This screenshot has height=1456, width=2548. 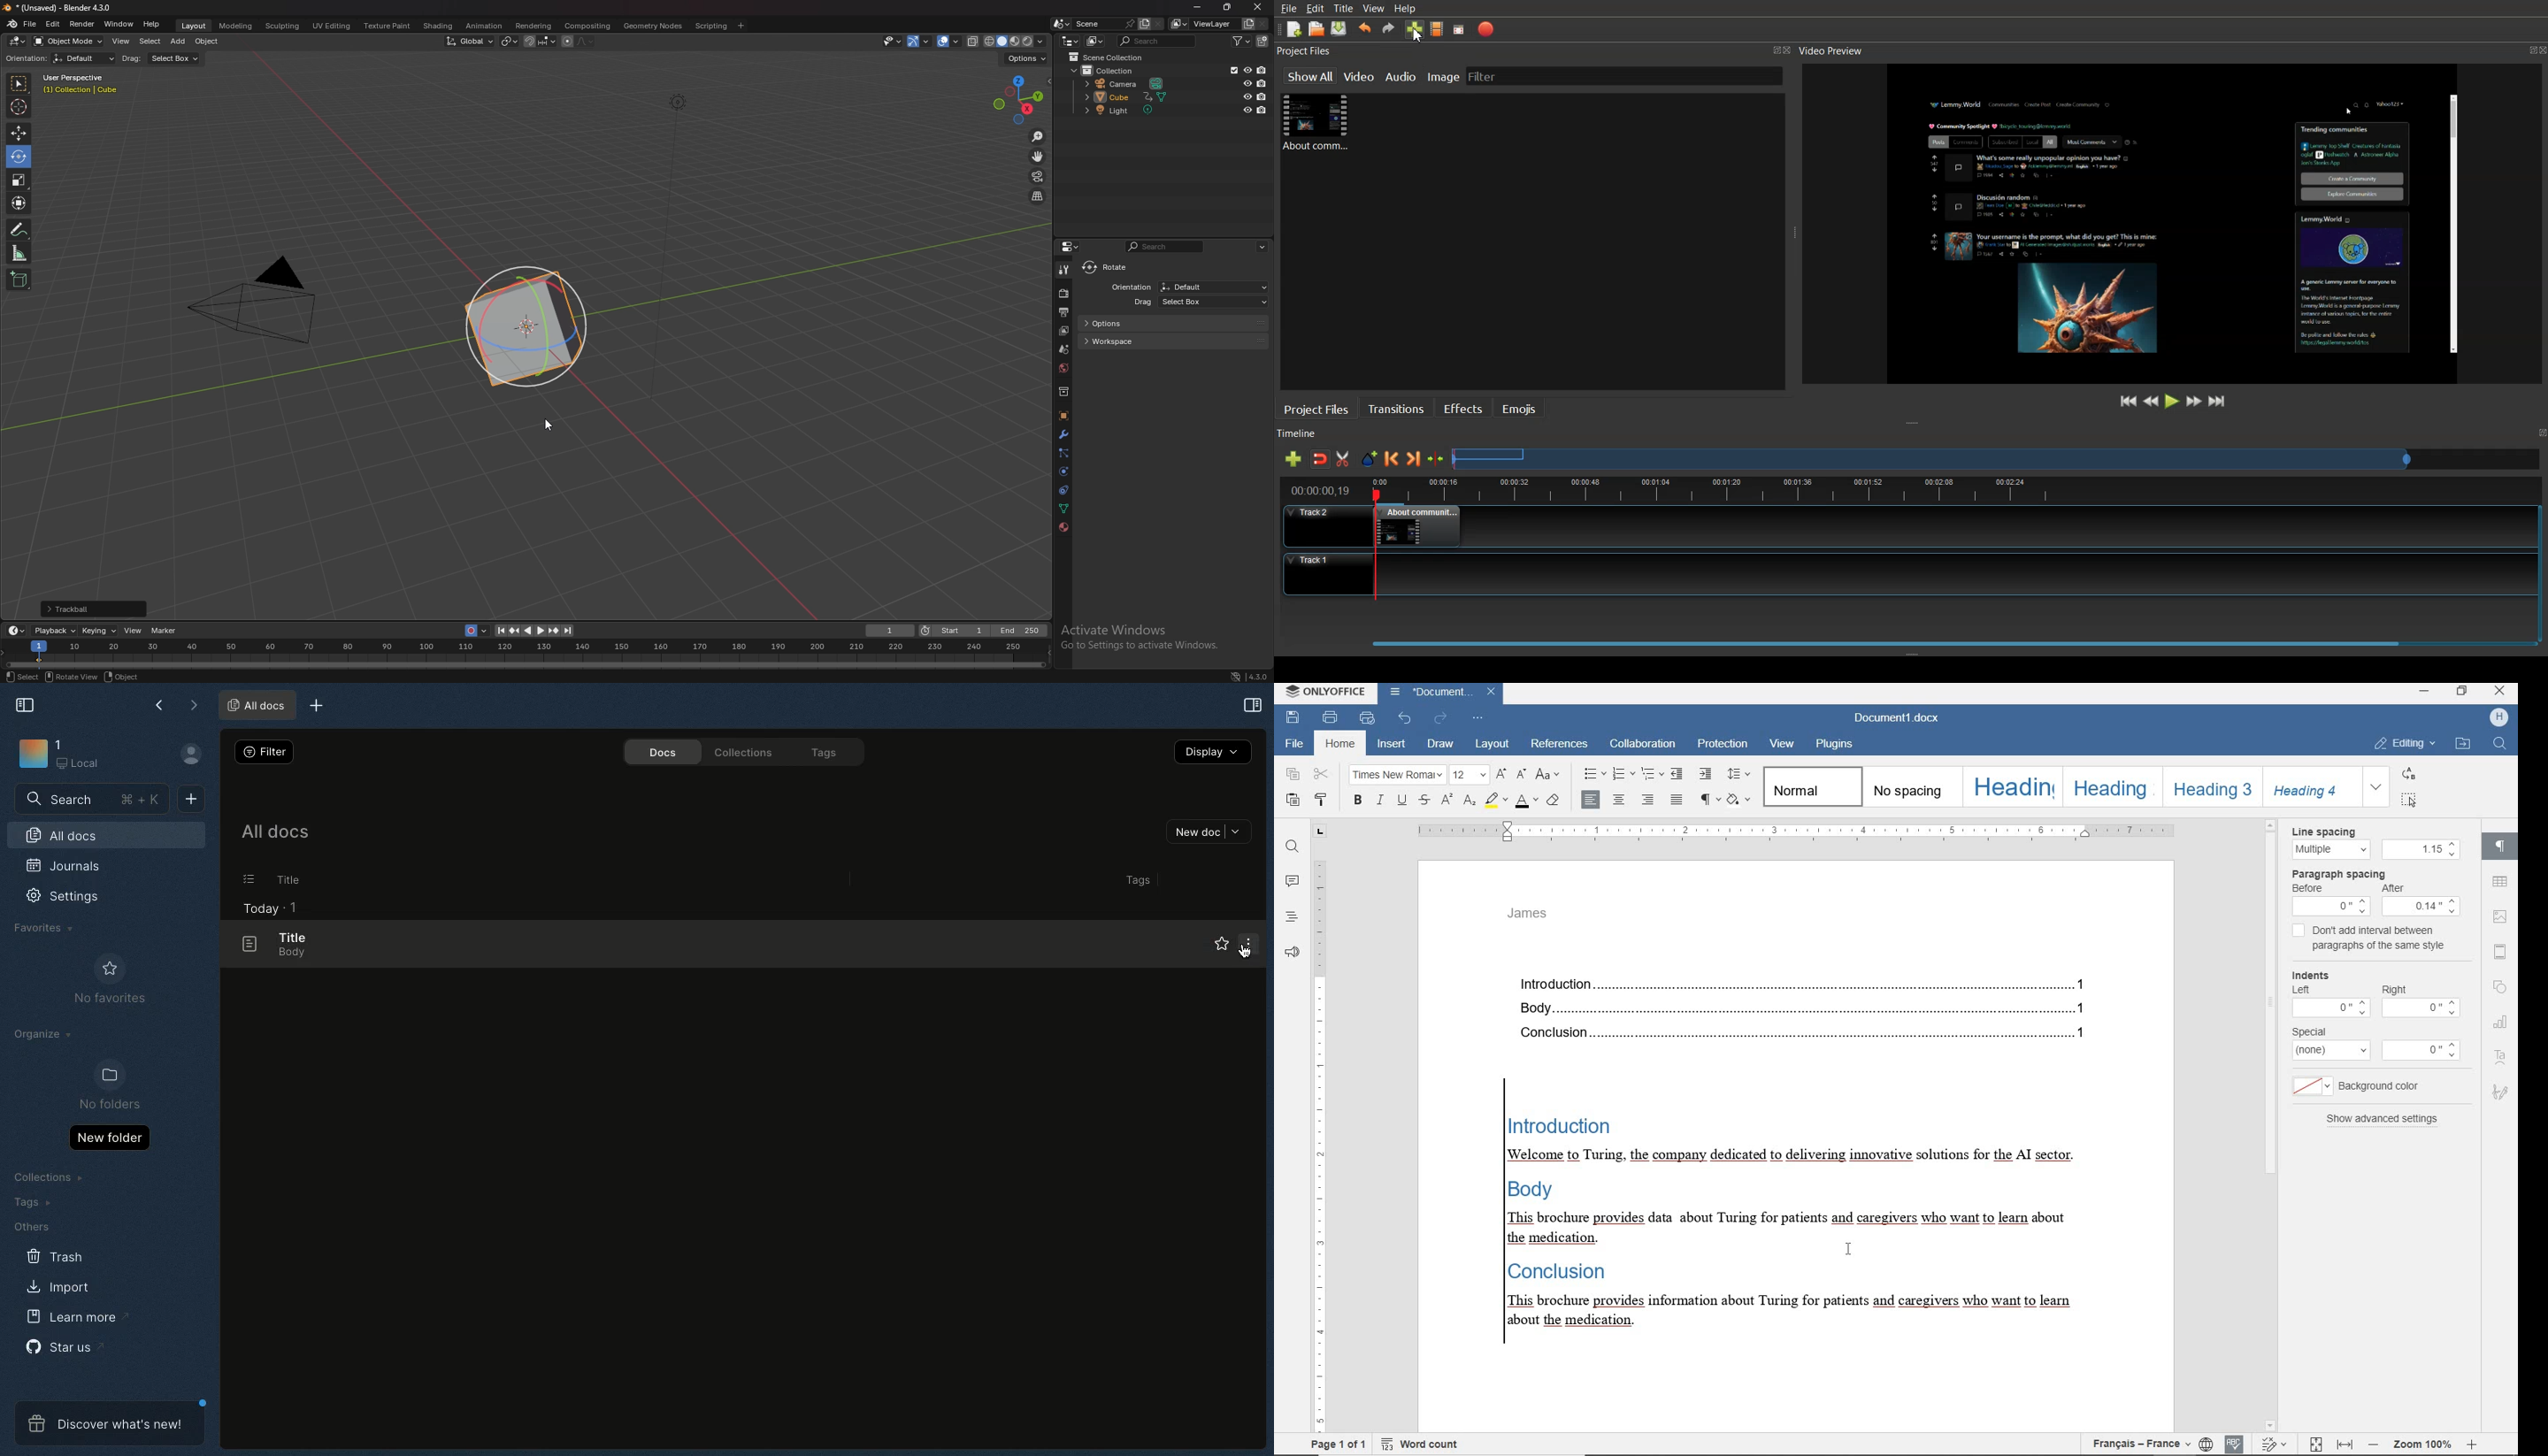 I want to click on bold, so click(x=1358, y=801).